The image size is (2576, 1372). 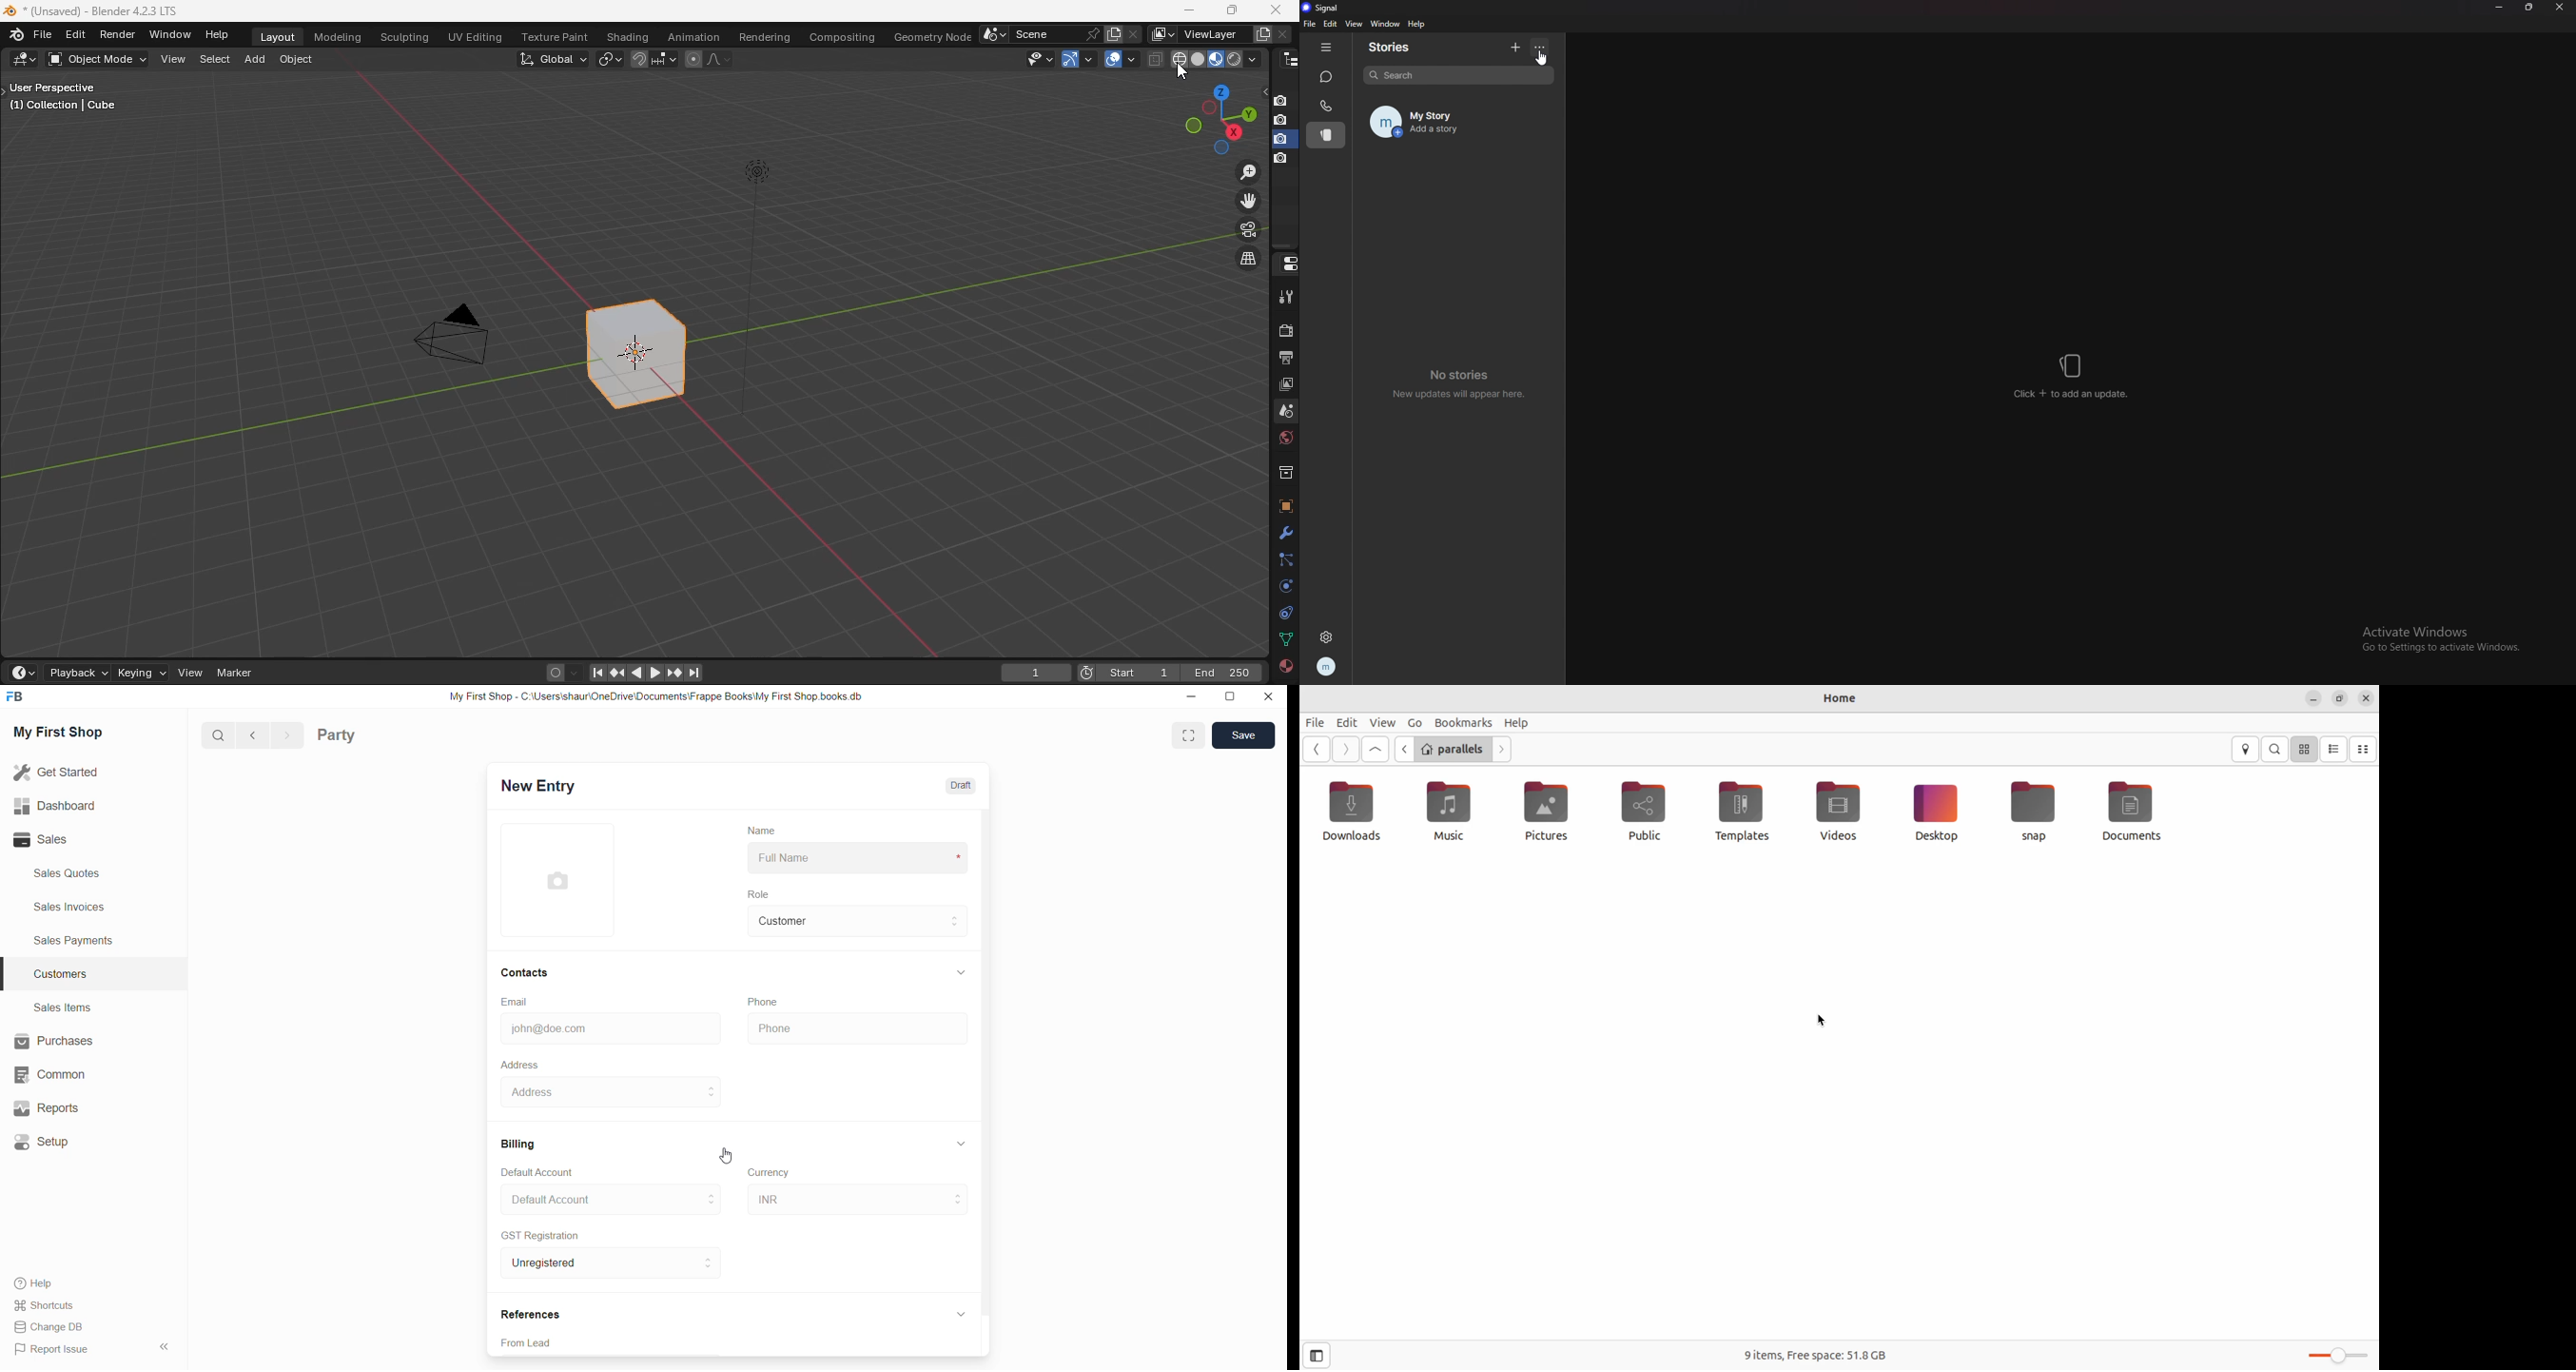 I want to click on Shortcuts, so click(x=45, y=1305).